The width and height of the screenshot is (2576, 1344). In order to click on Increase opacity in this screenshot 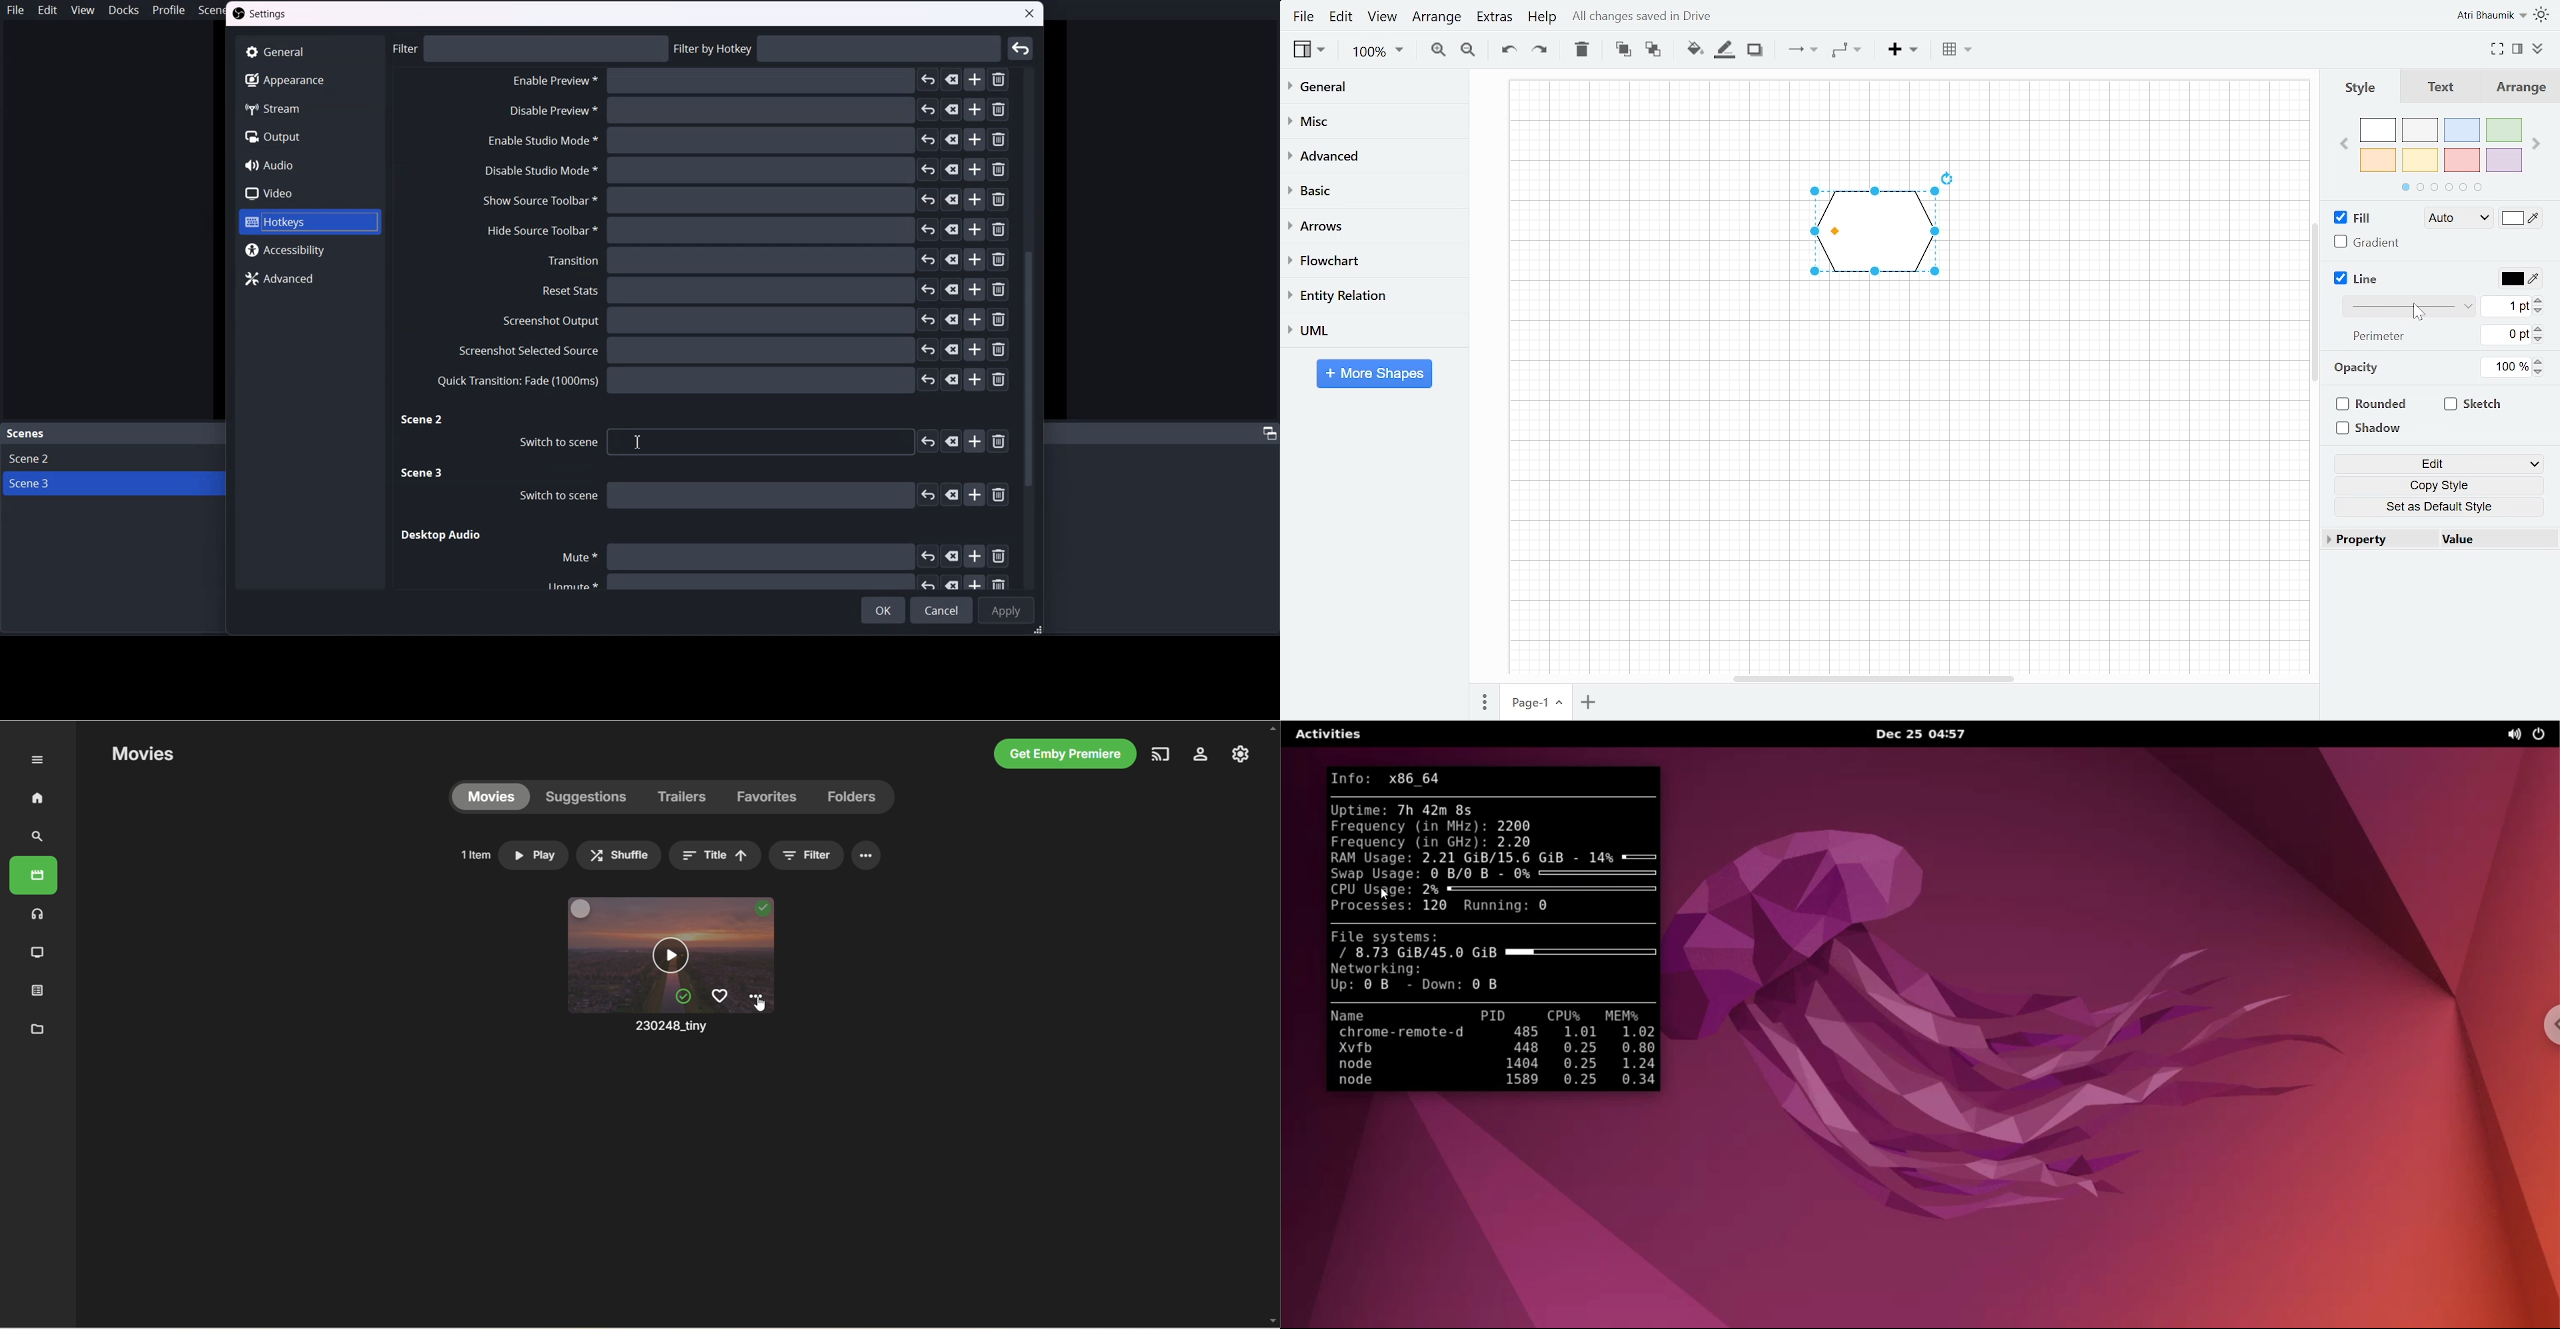, I will do `click(2539, 362)`.